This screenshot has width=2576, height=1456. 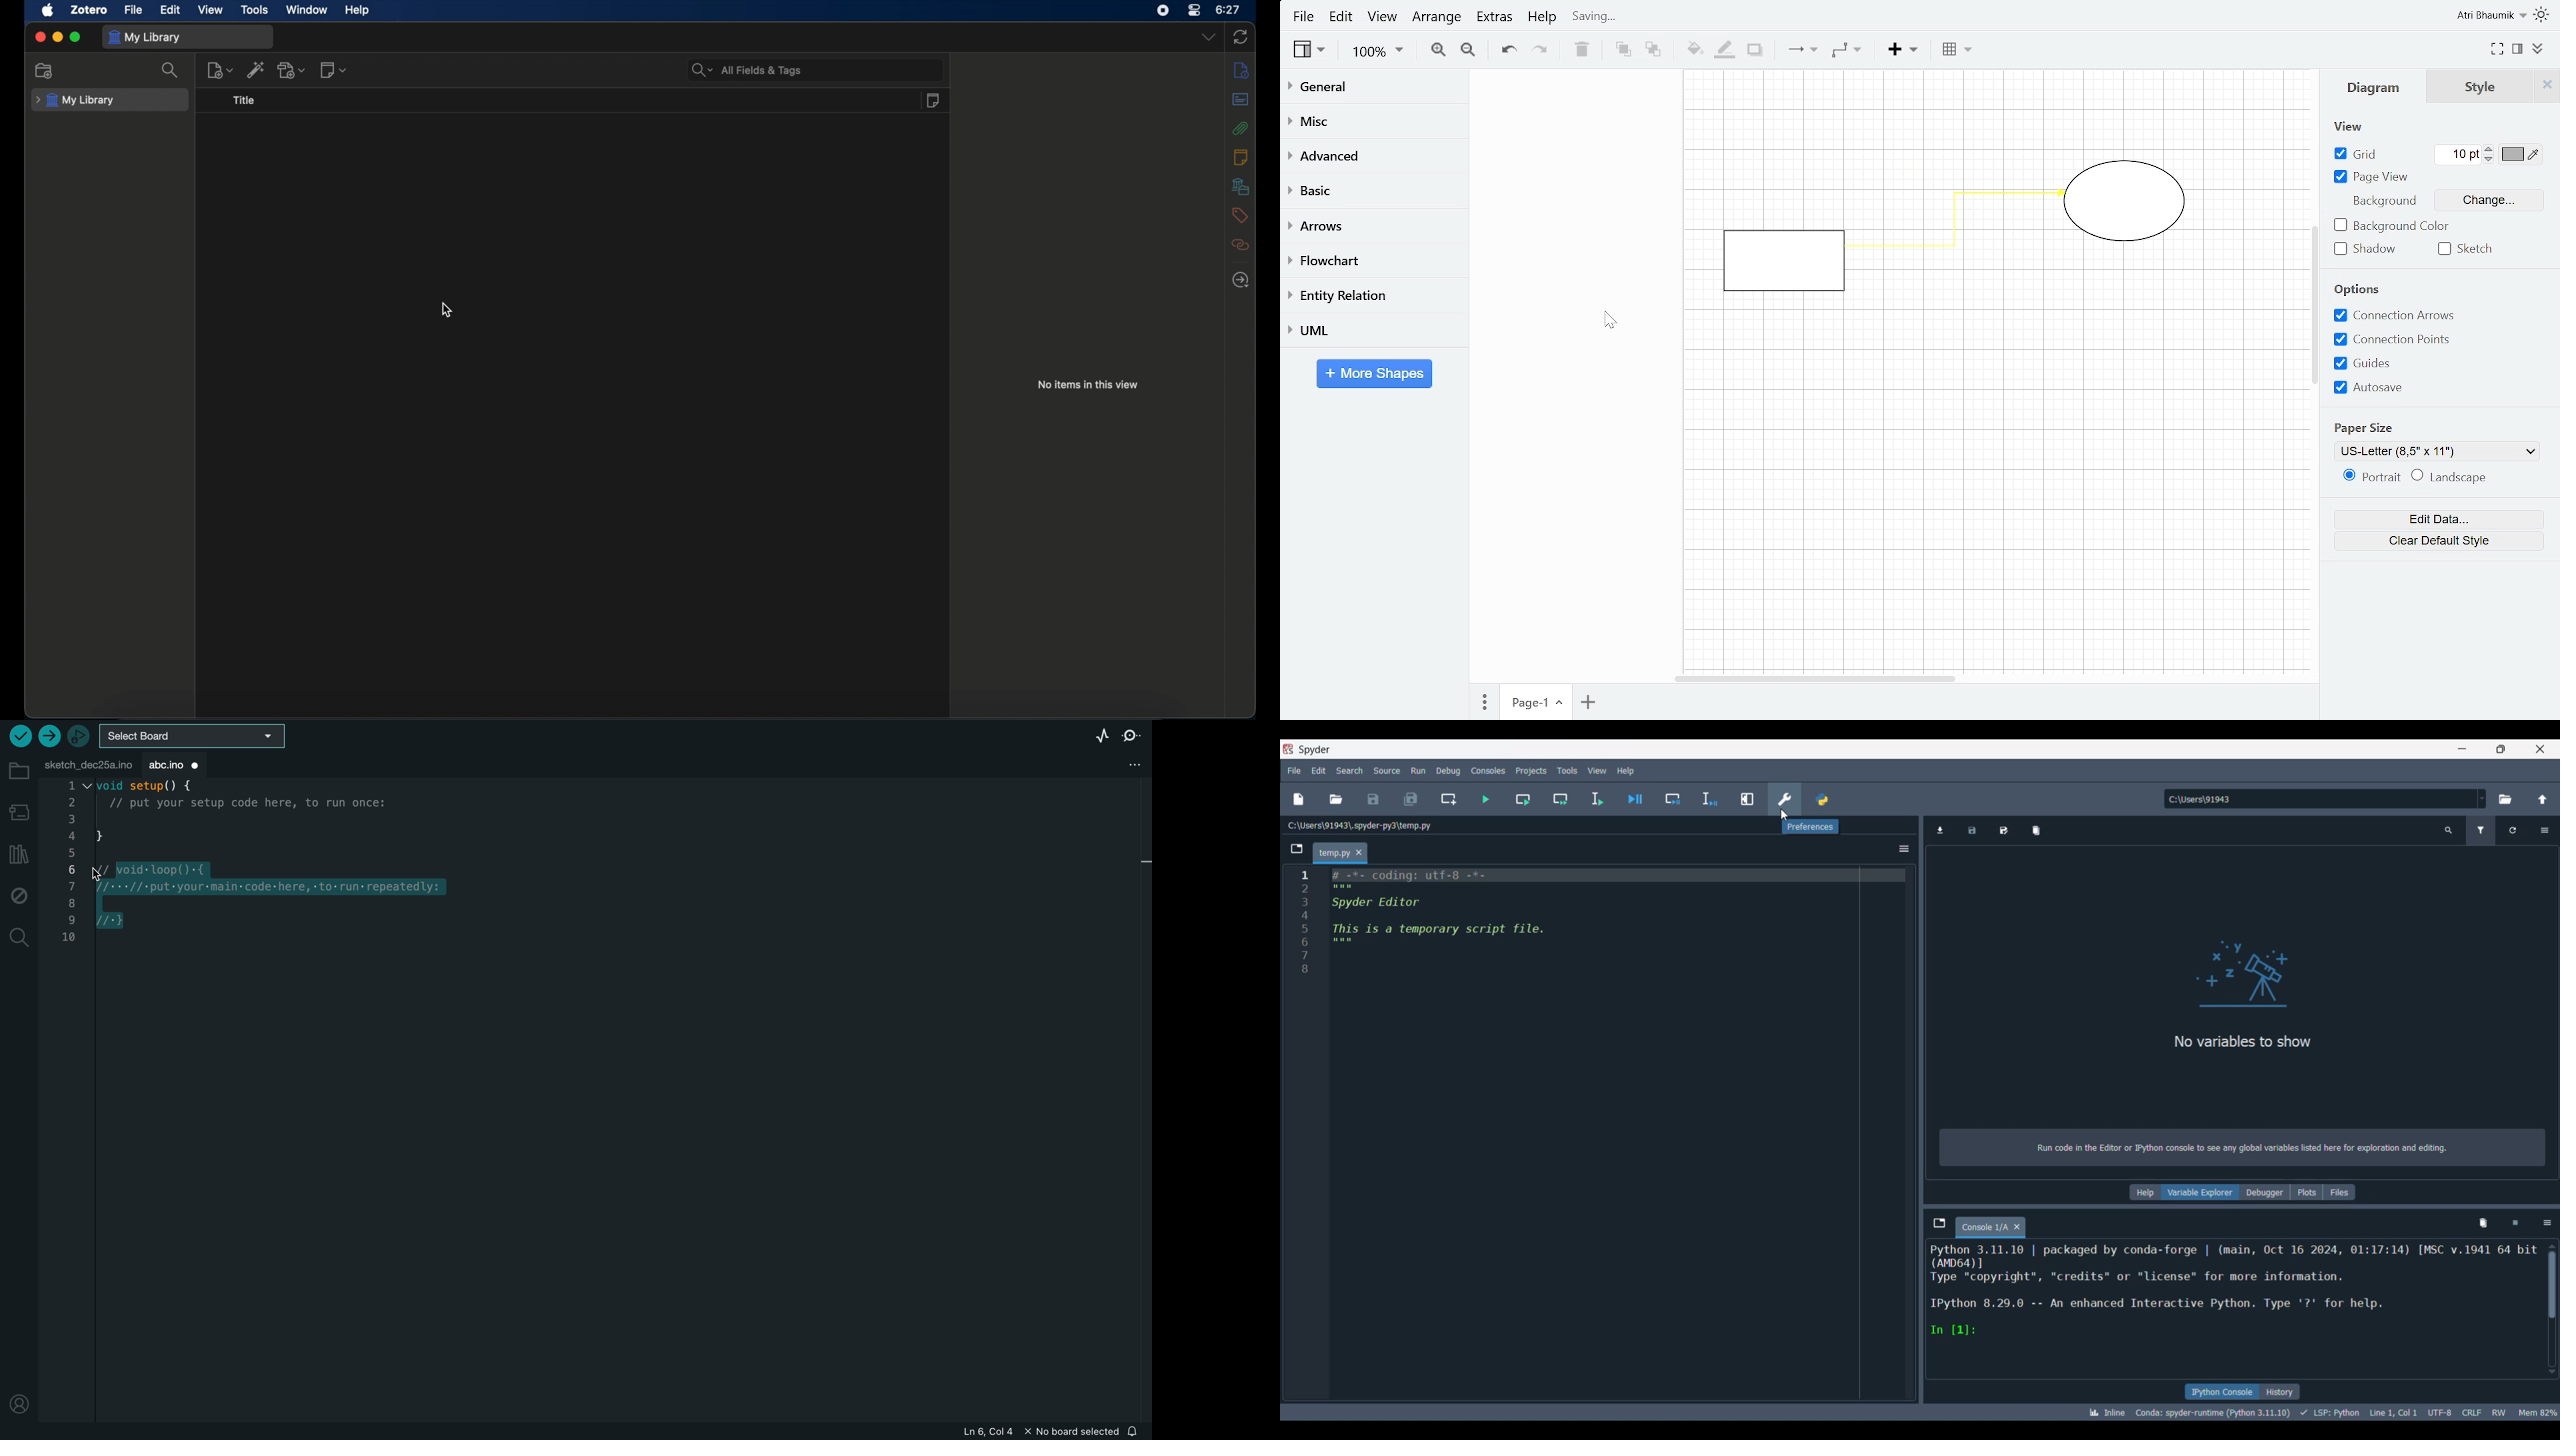 I want to click on Save data, so click(x=1972, y=831).